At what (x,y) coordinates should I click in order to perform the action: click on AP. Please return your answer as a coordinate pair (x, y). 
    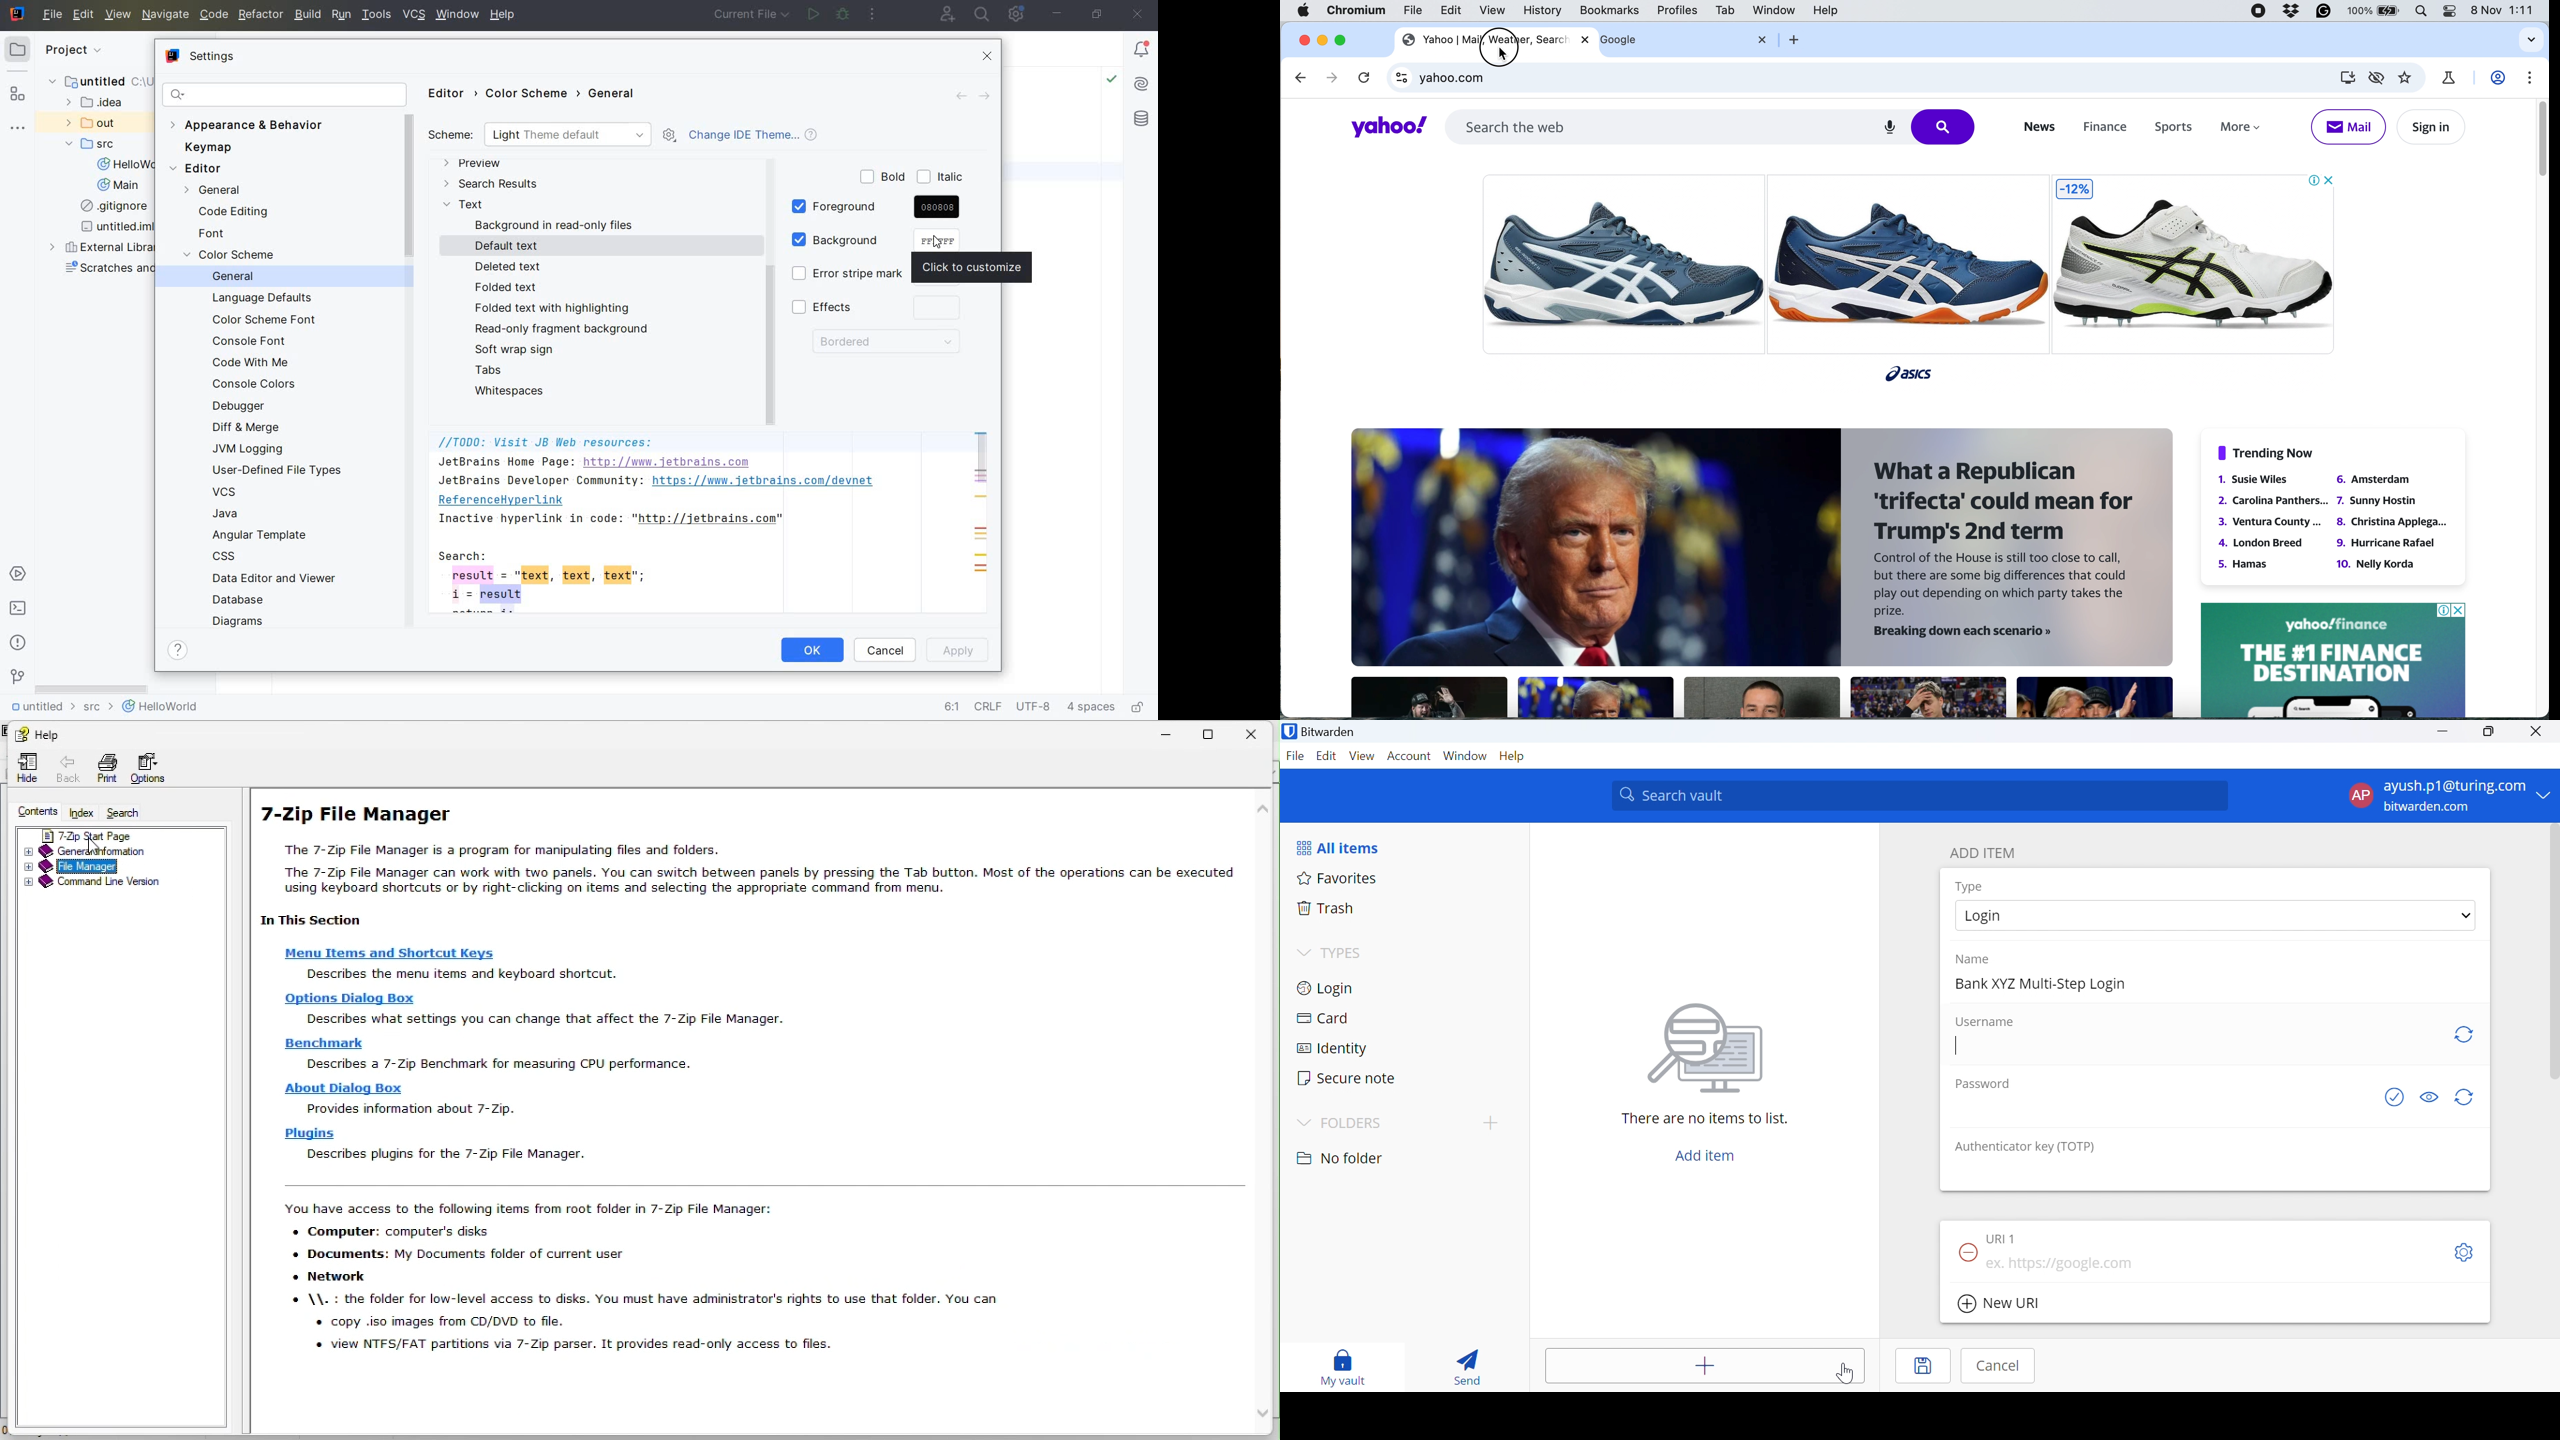
    Looking at the image, I should click on (2359, 795).